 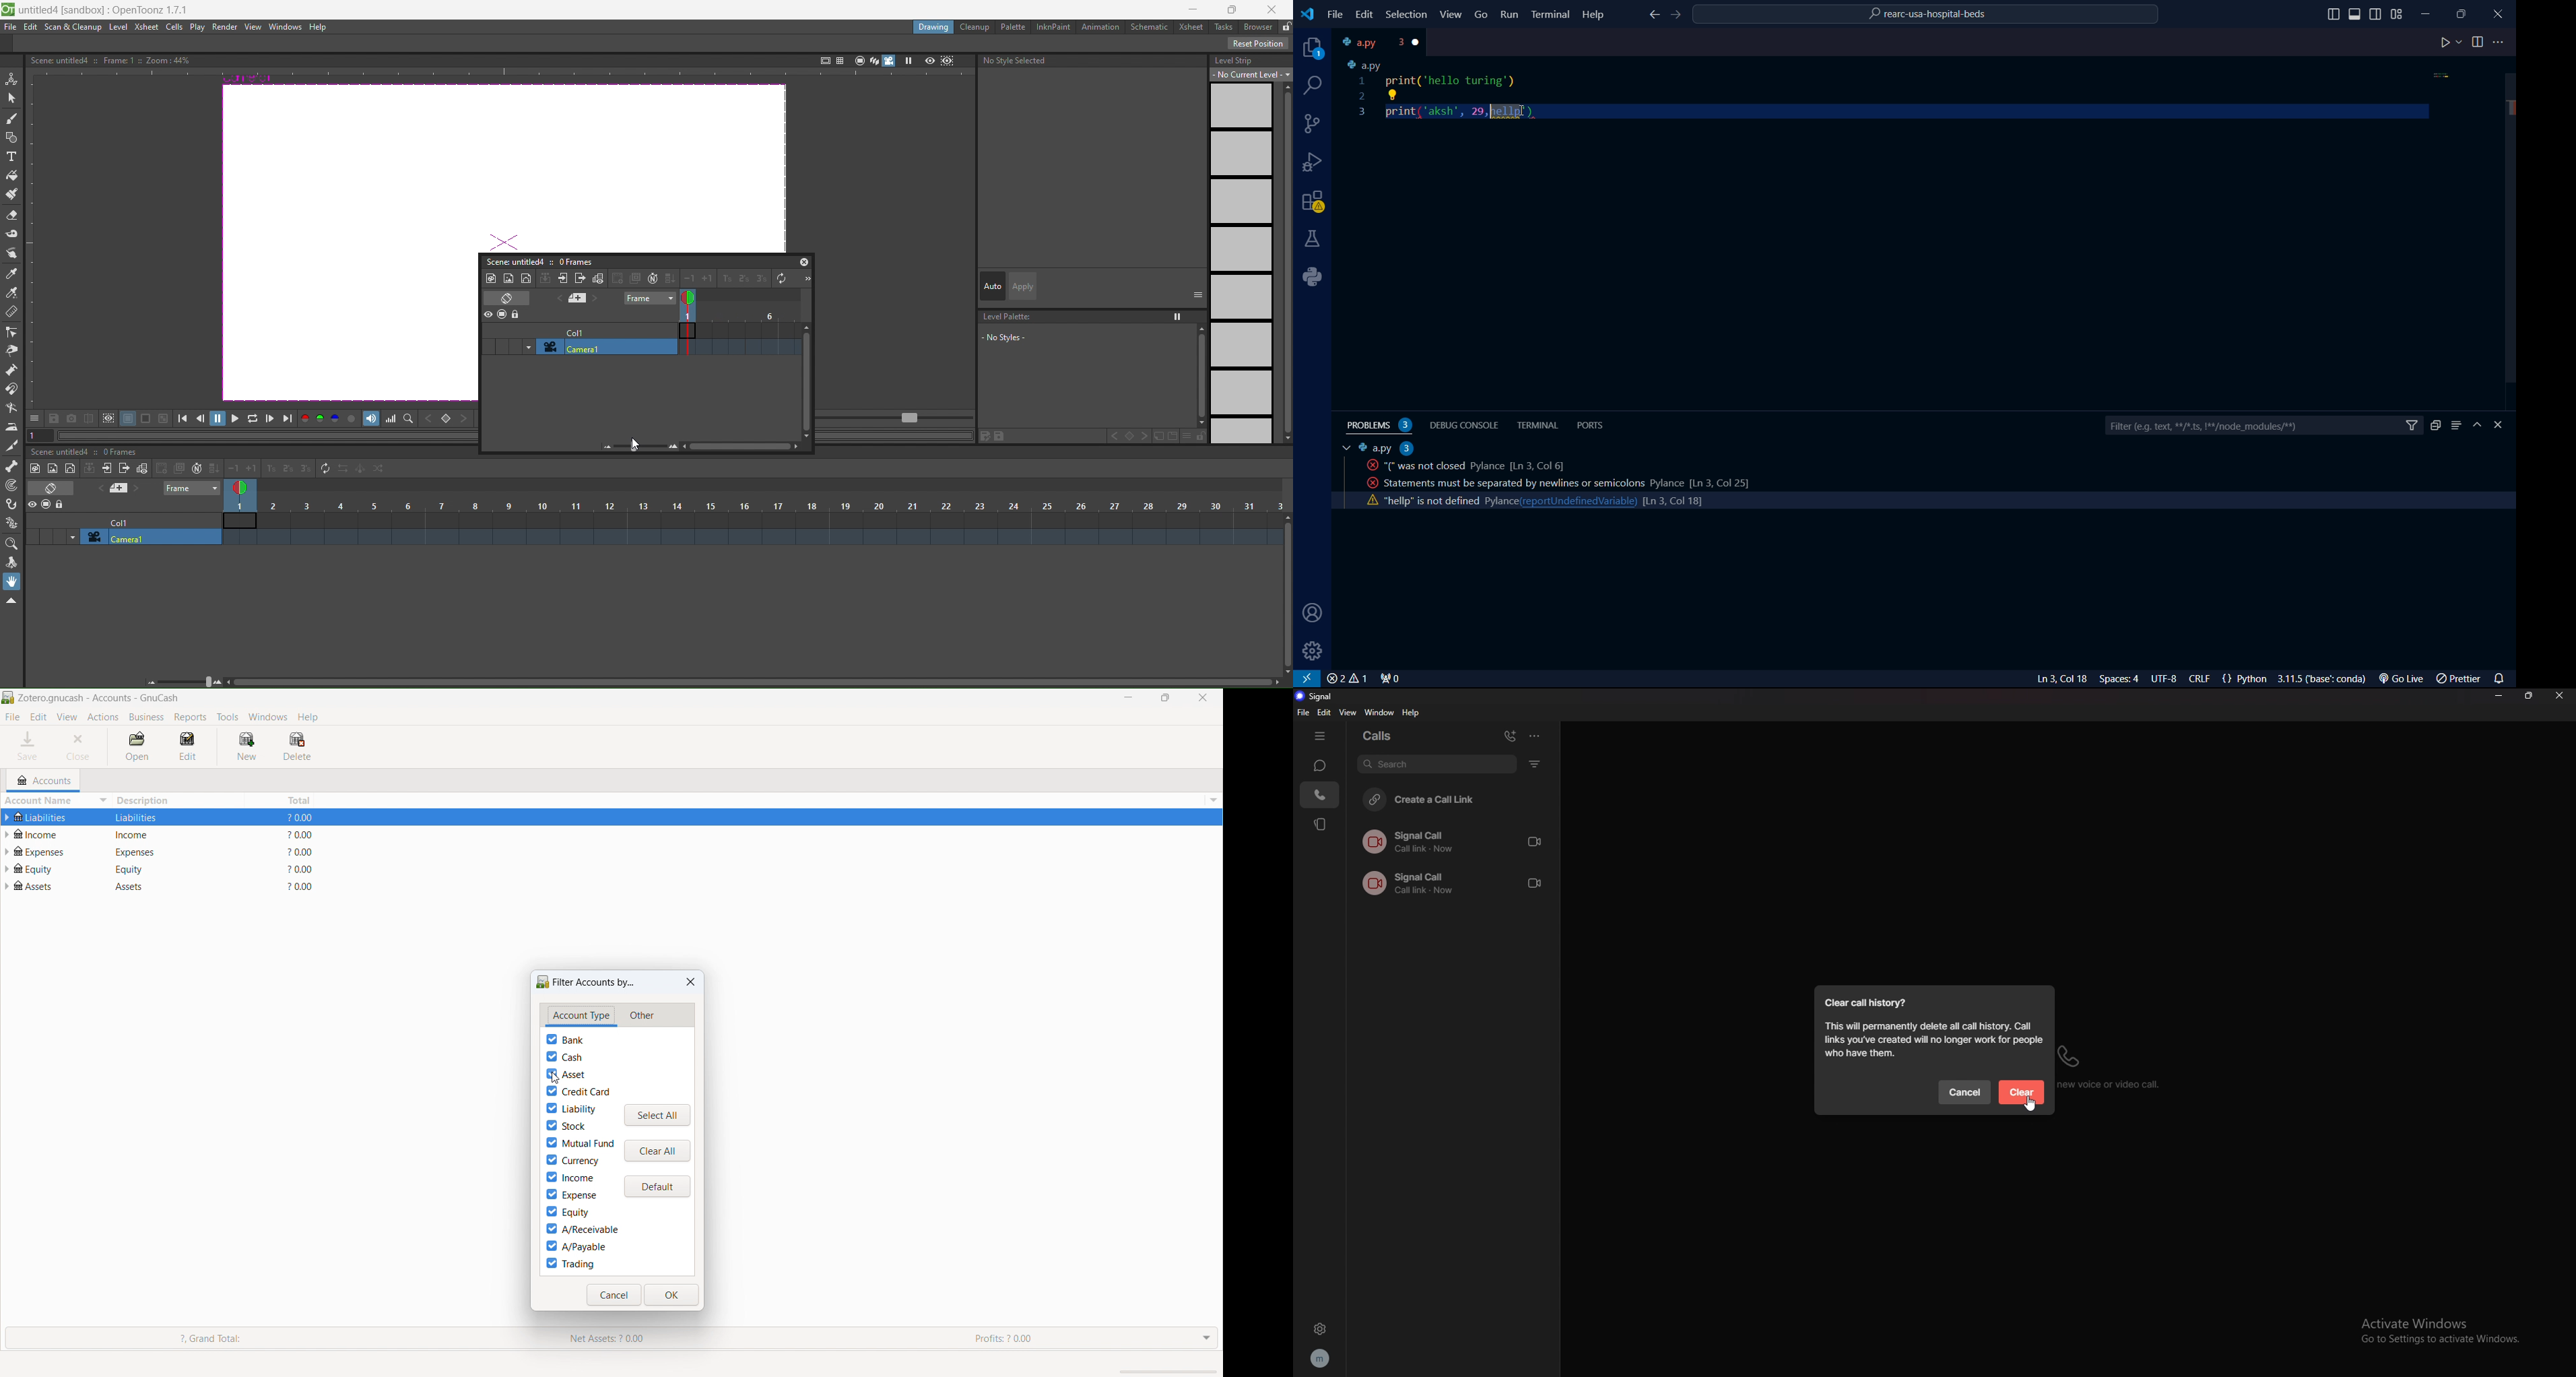 I want to click on total, so click(x=282, y=799).